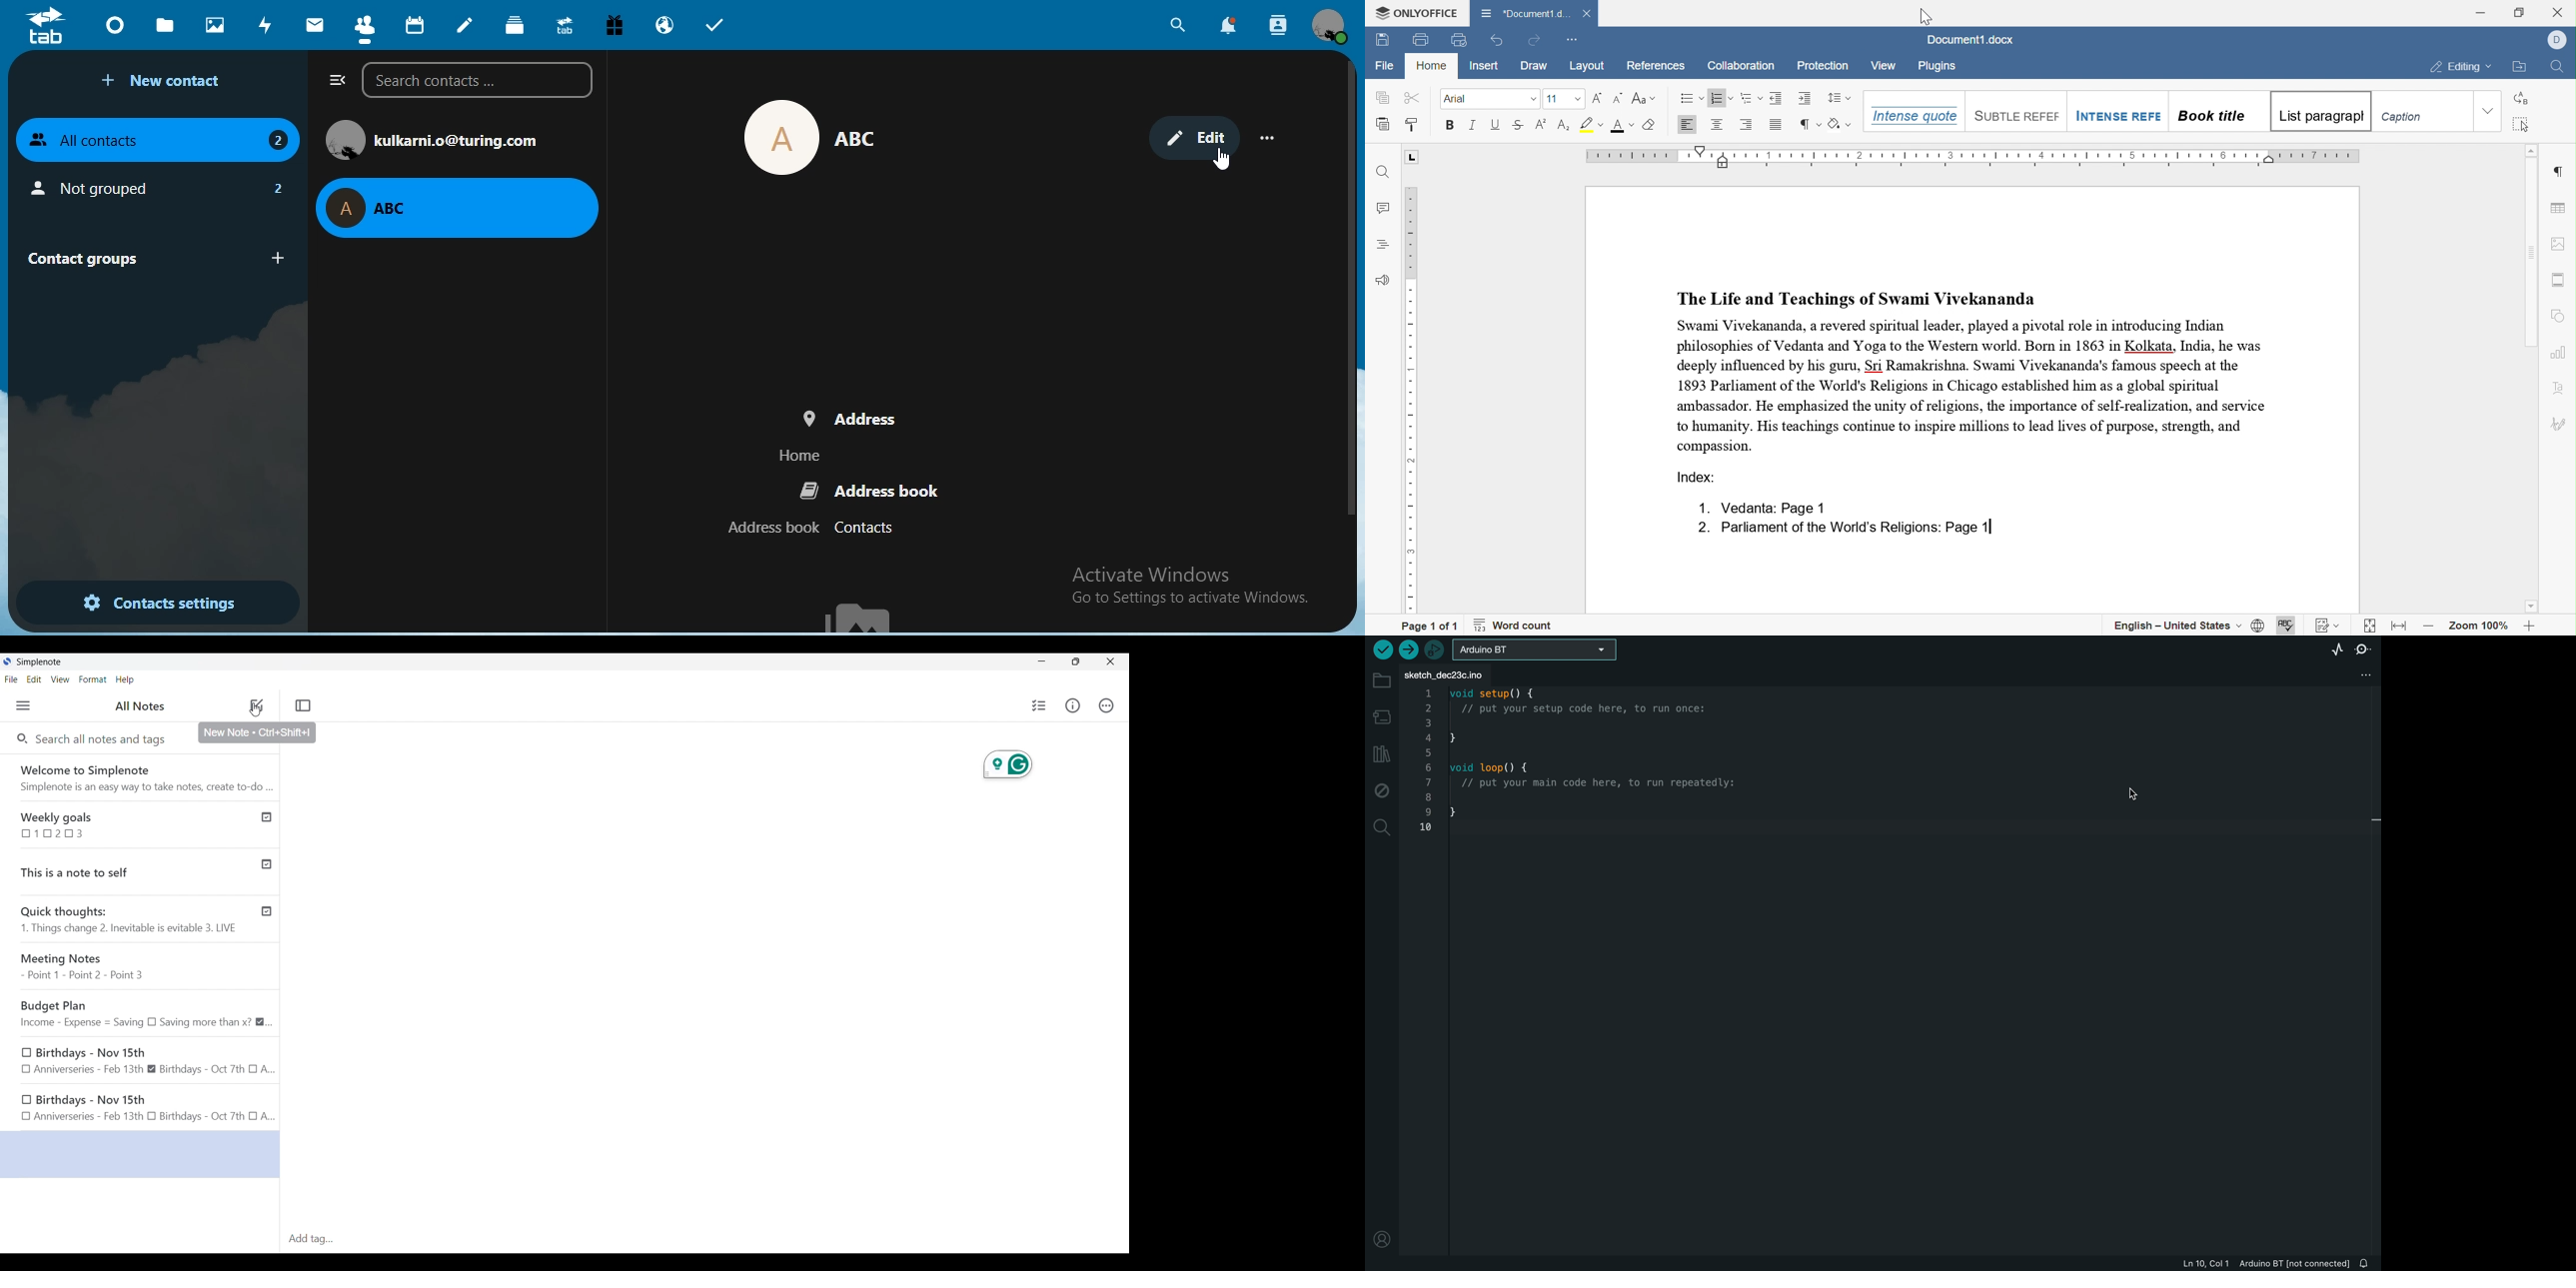  Describe the element at coordinates (128, 921) in the screenshot. I see `Quick thoughts: 1. Things change 2. Inevitable is evitable 3. LIVE` at that location.